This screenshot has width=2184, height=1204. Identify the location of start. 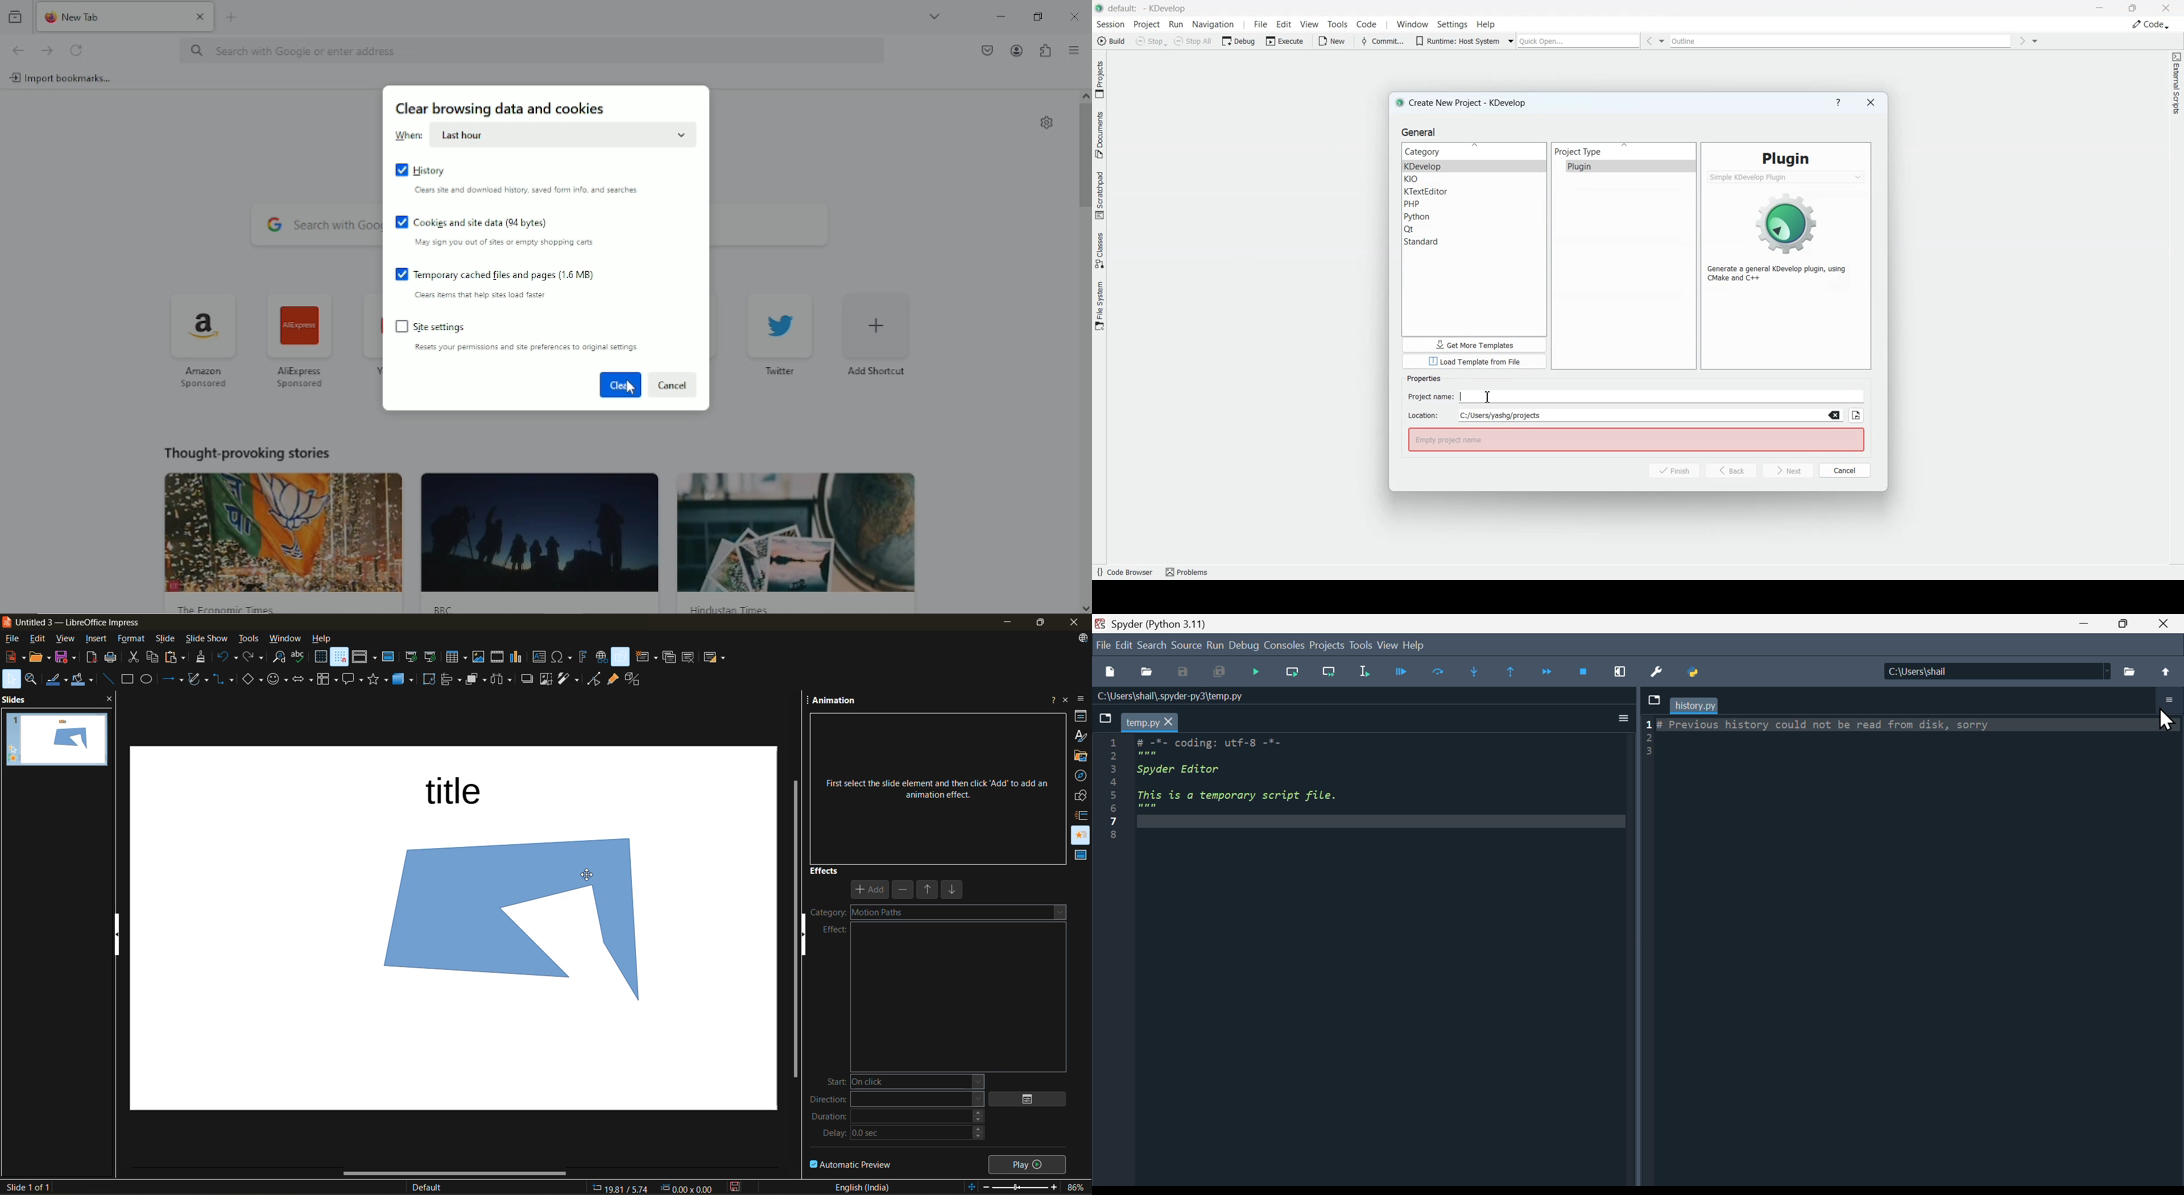
(903, 1080).